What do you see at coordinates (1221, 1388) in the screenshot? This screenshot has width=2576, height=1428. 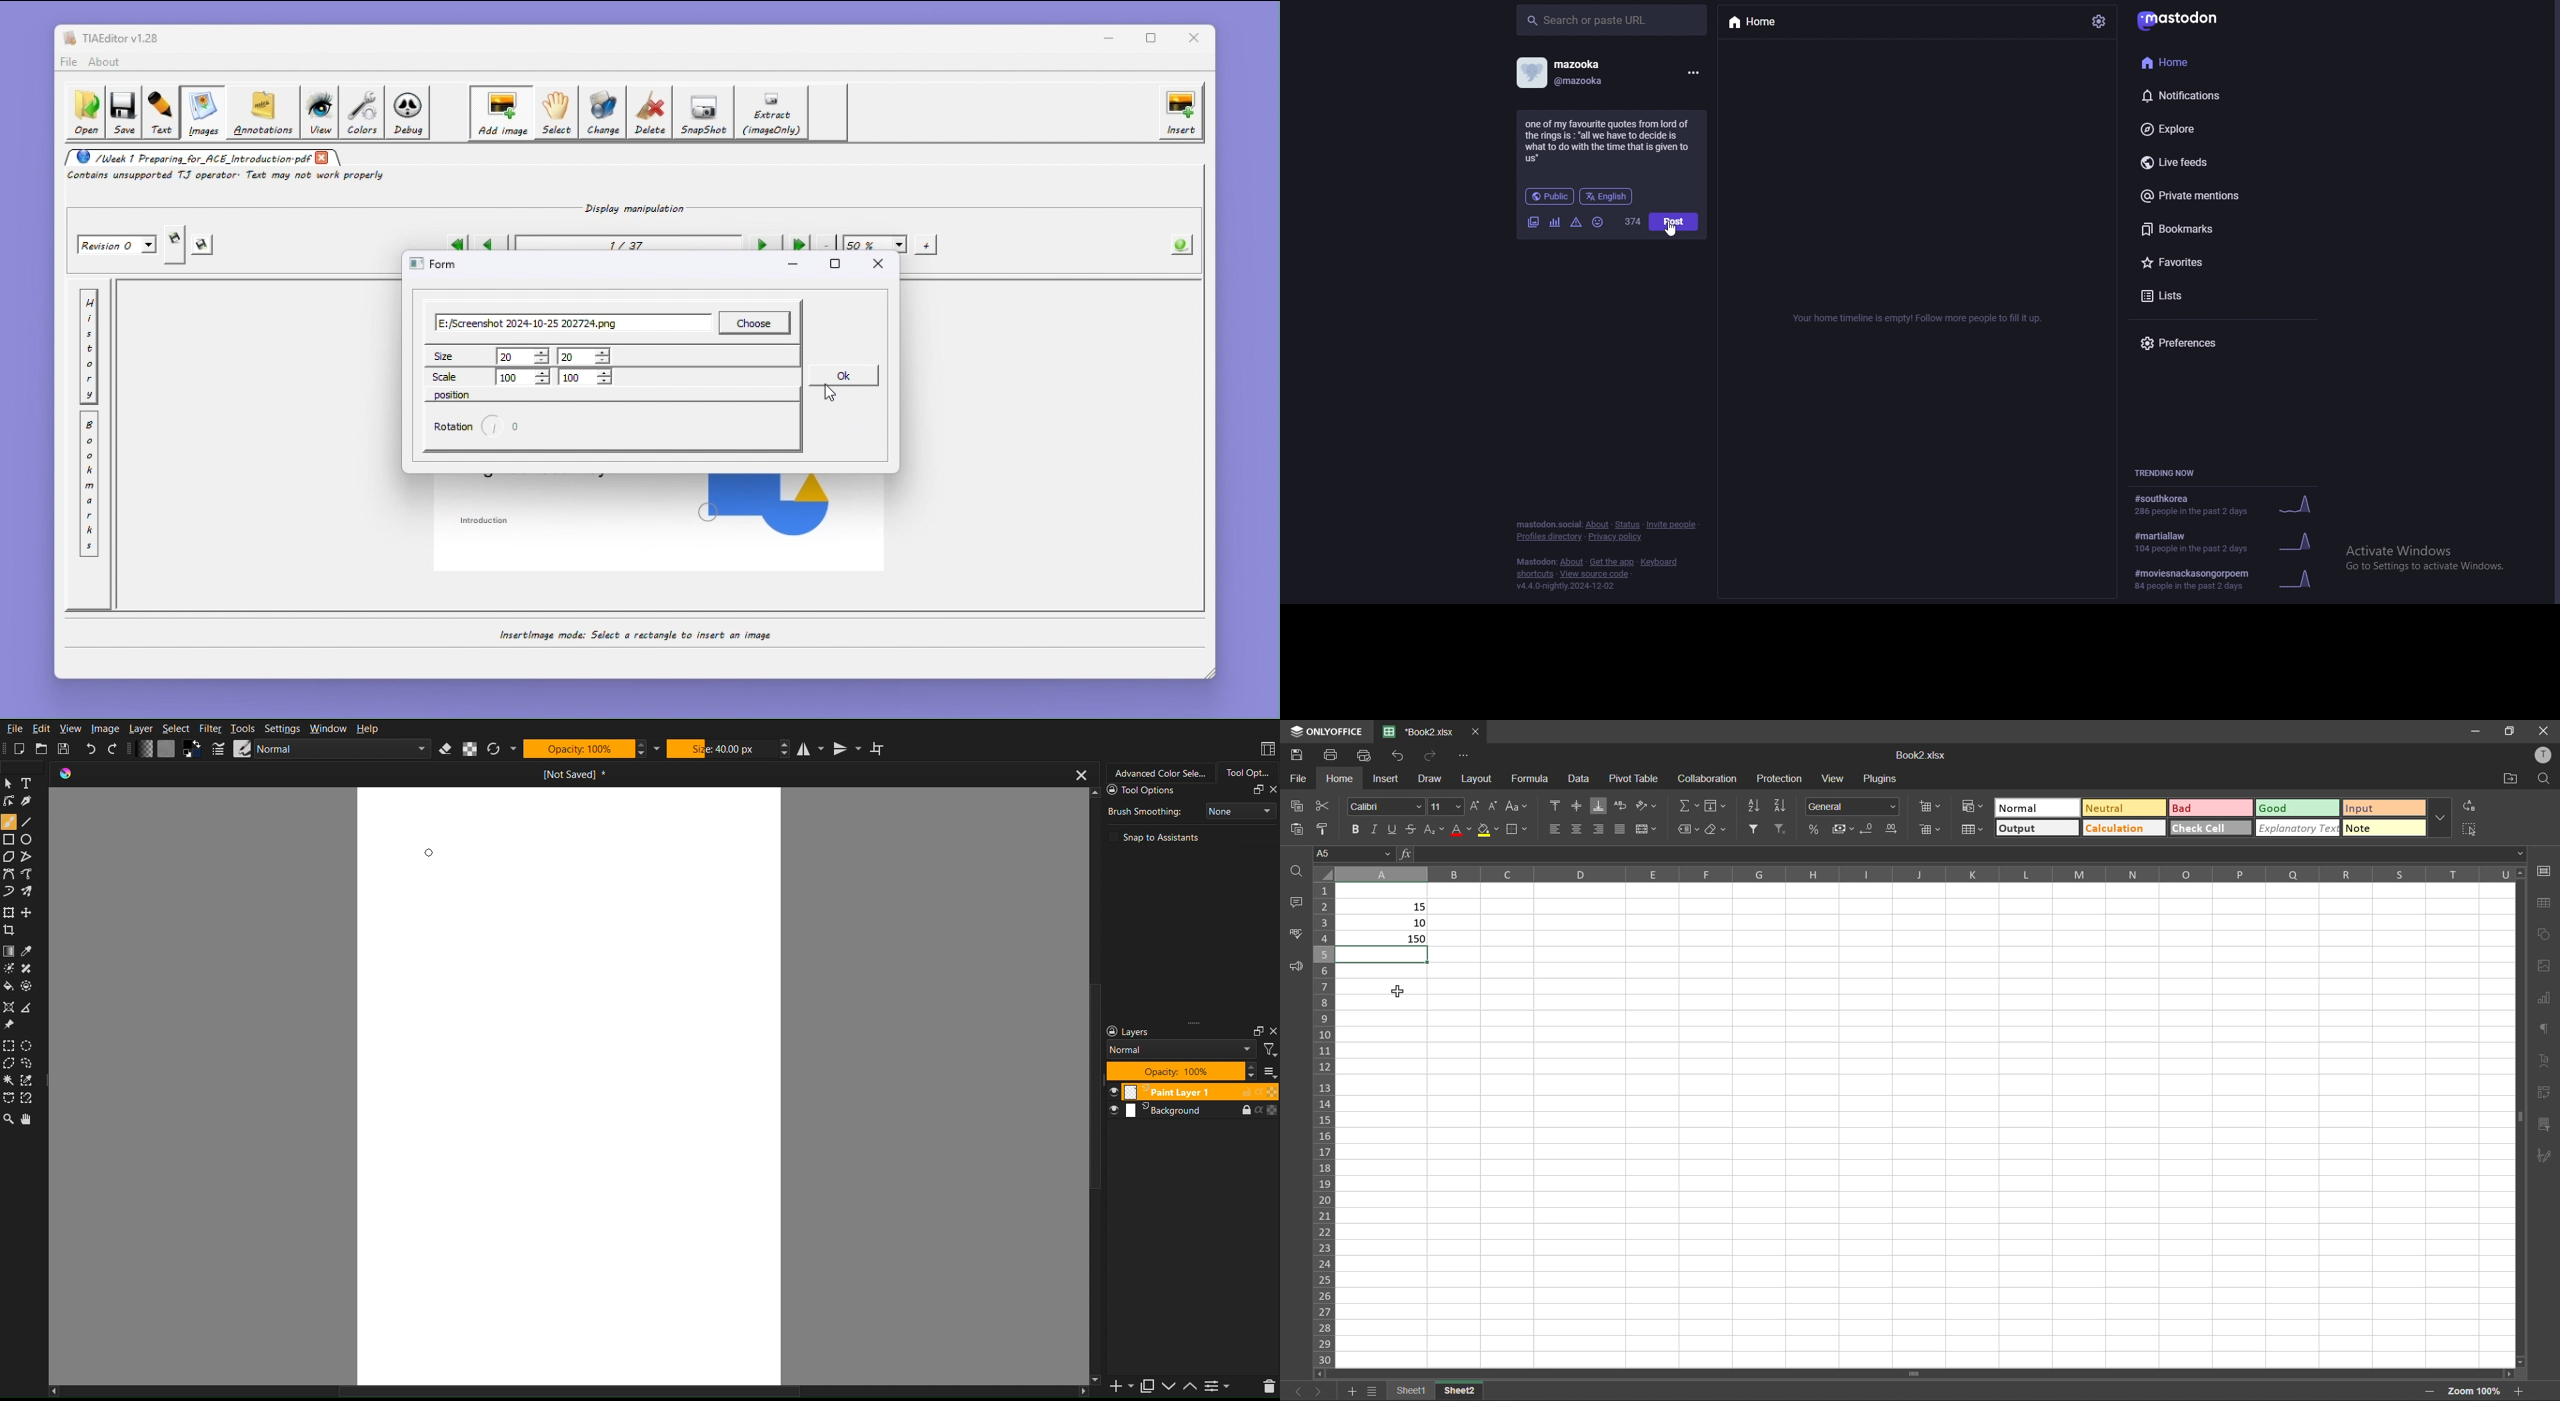 I see `Settings` at bounding box center [1221, 1388].